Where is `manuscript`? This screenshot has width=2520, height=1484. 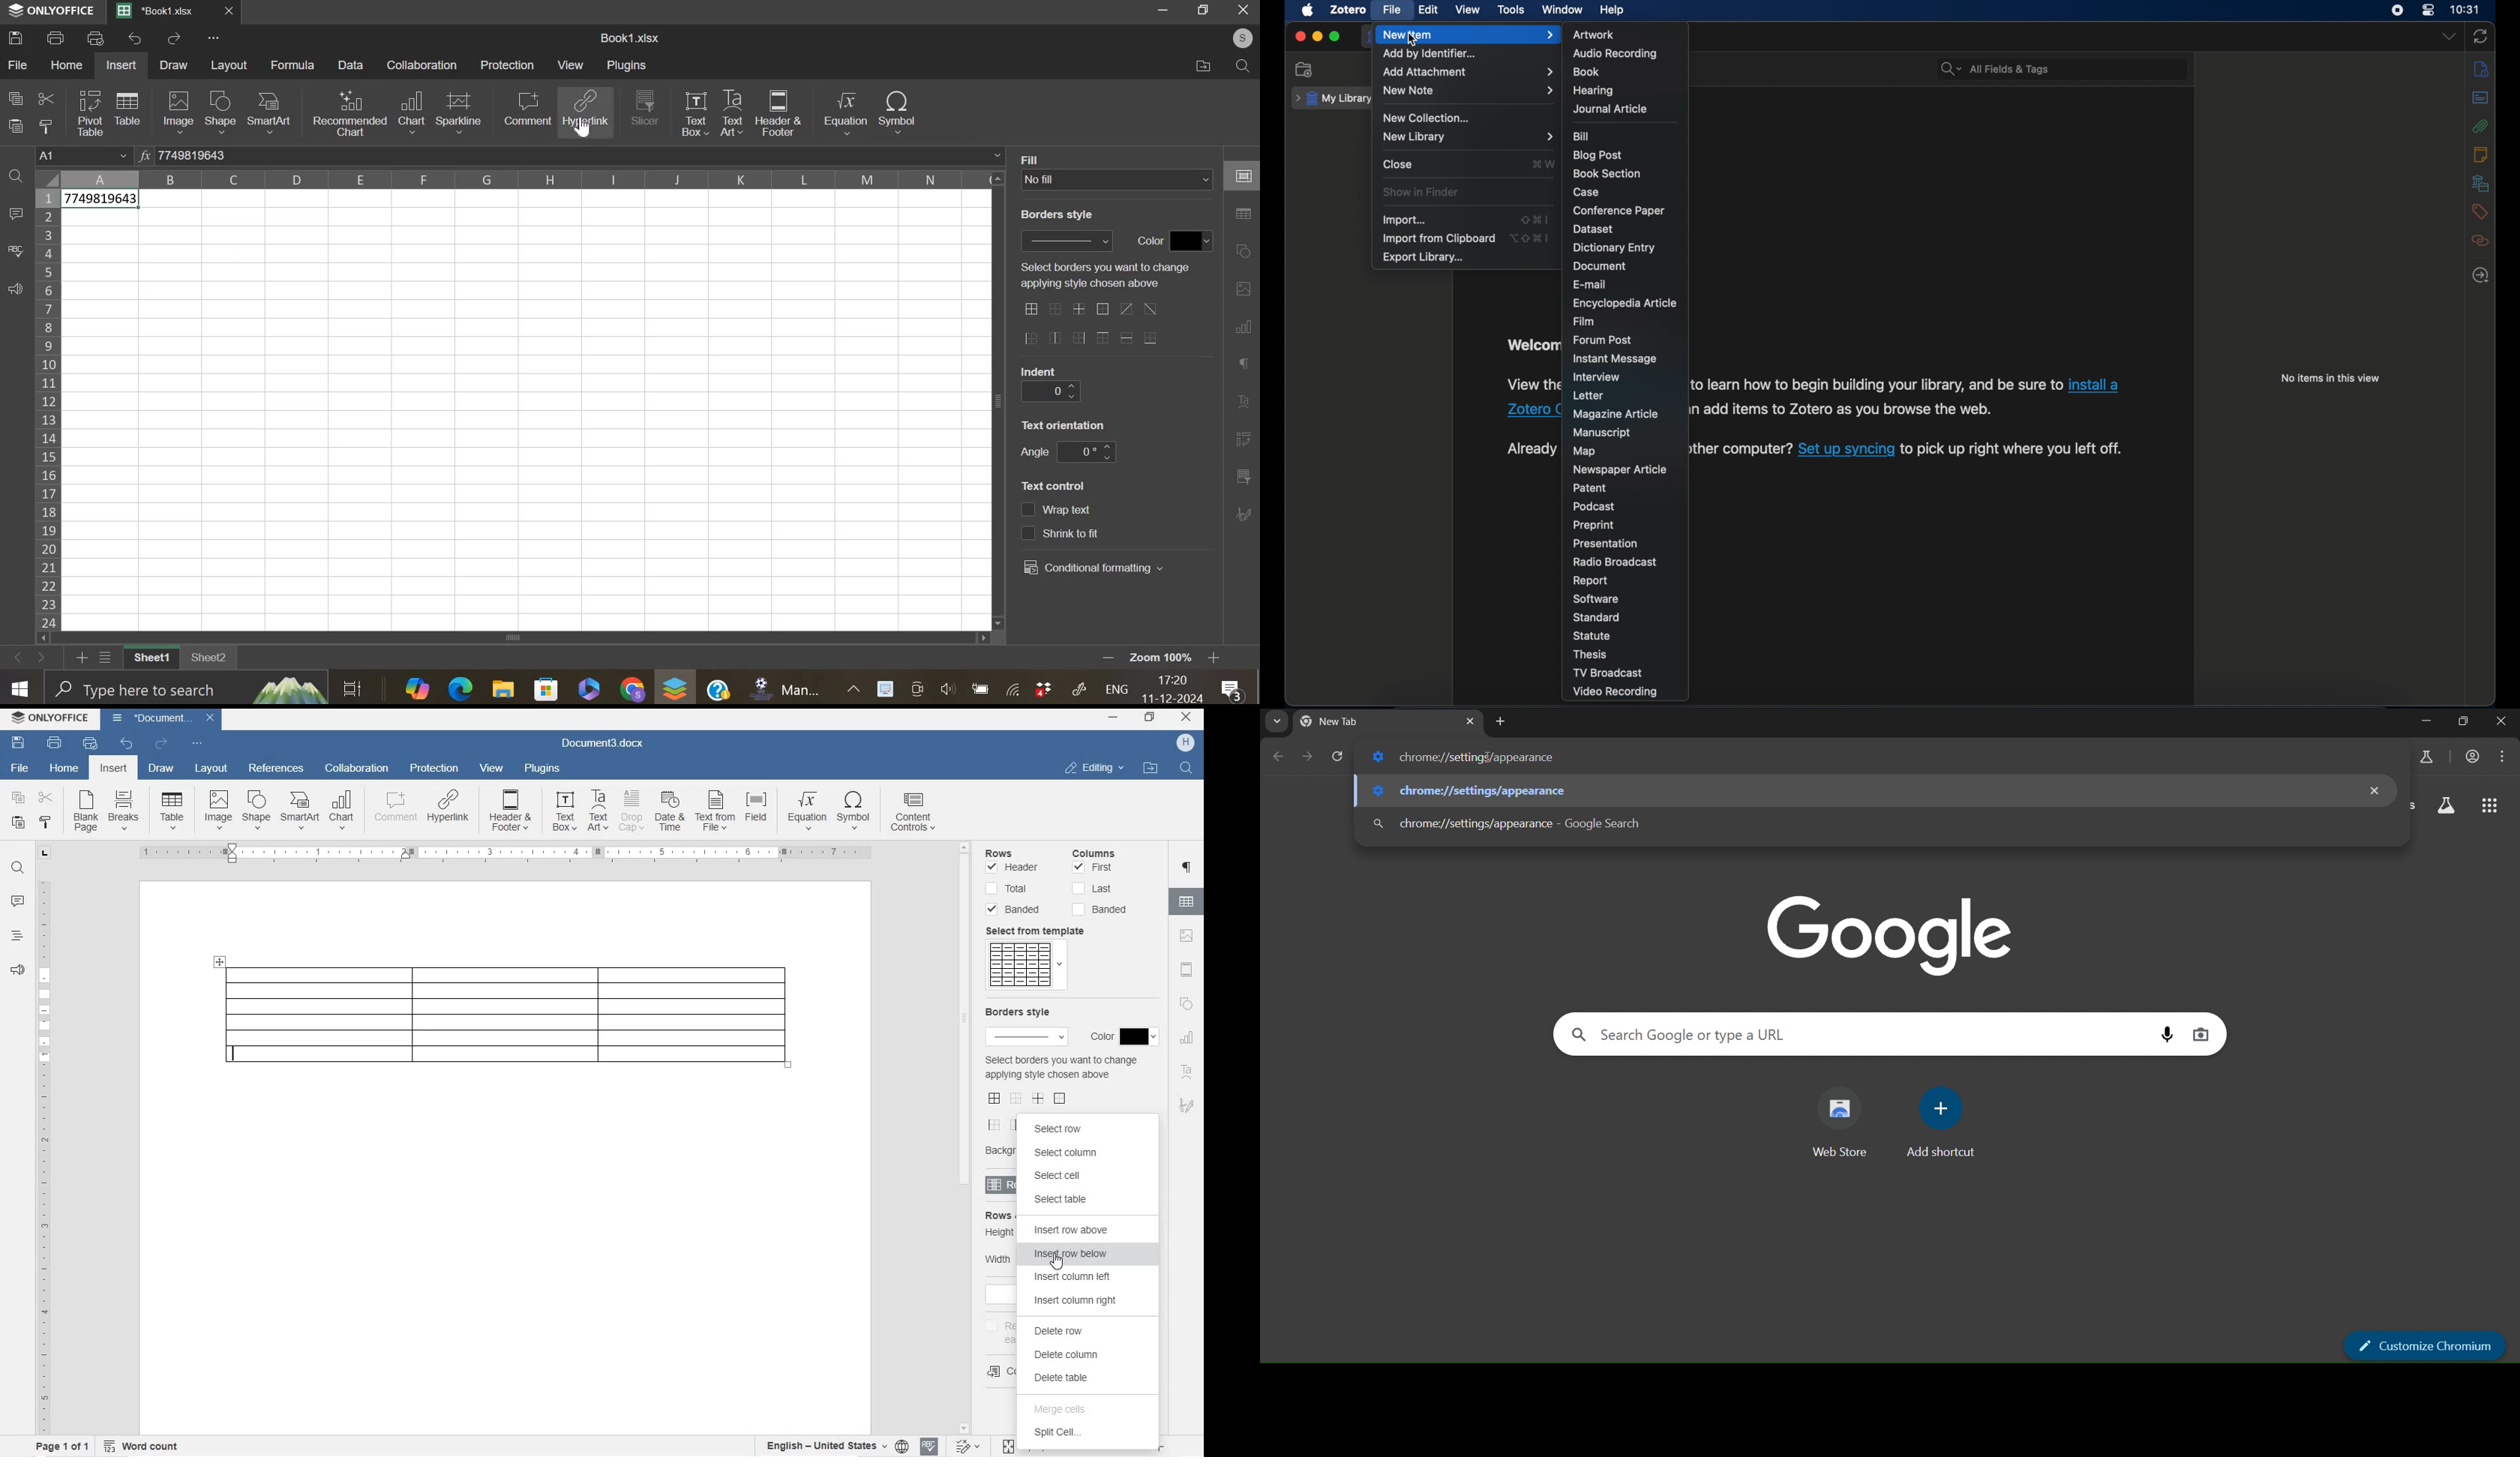
manuscript is located at coordinates (1603, 432).